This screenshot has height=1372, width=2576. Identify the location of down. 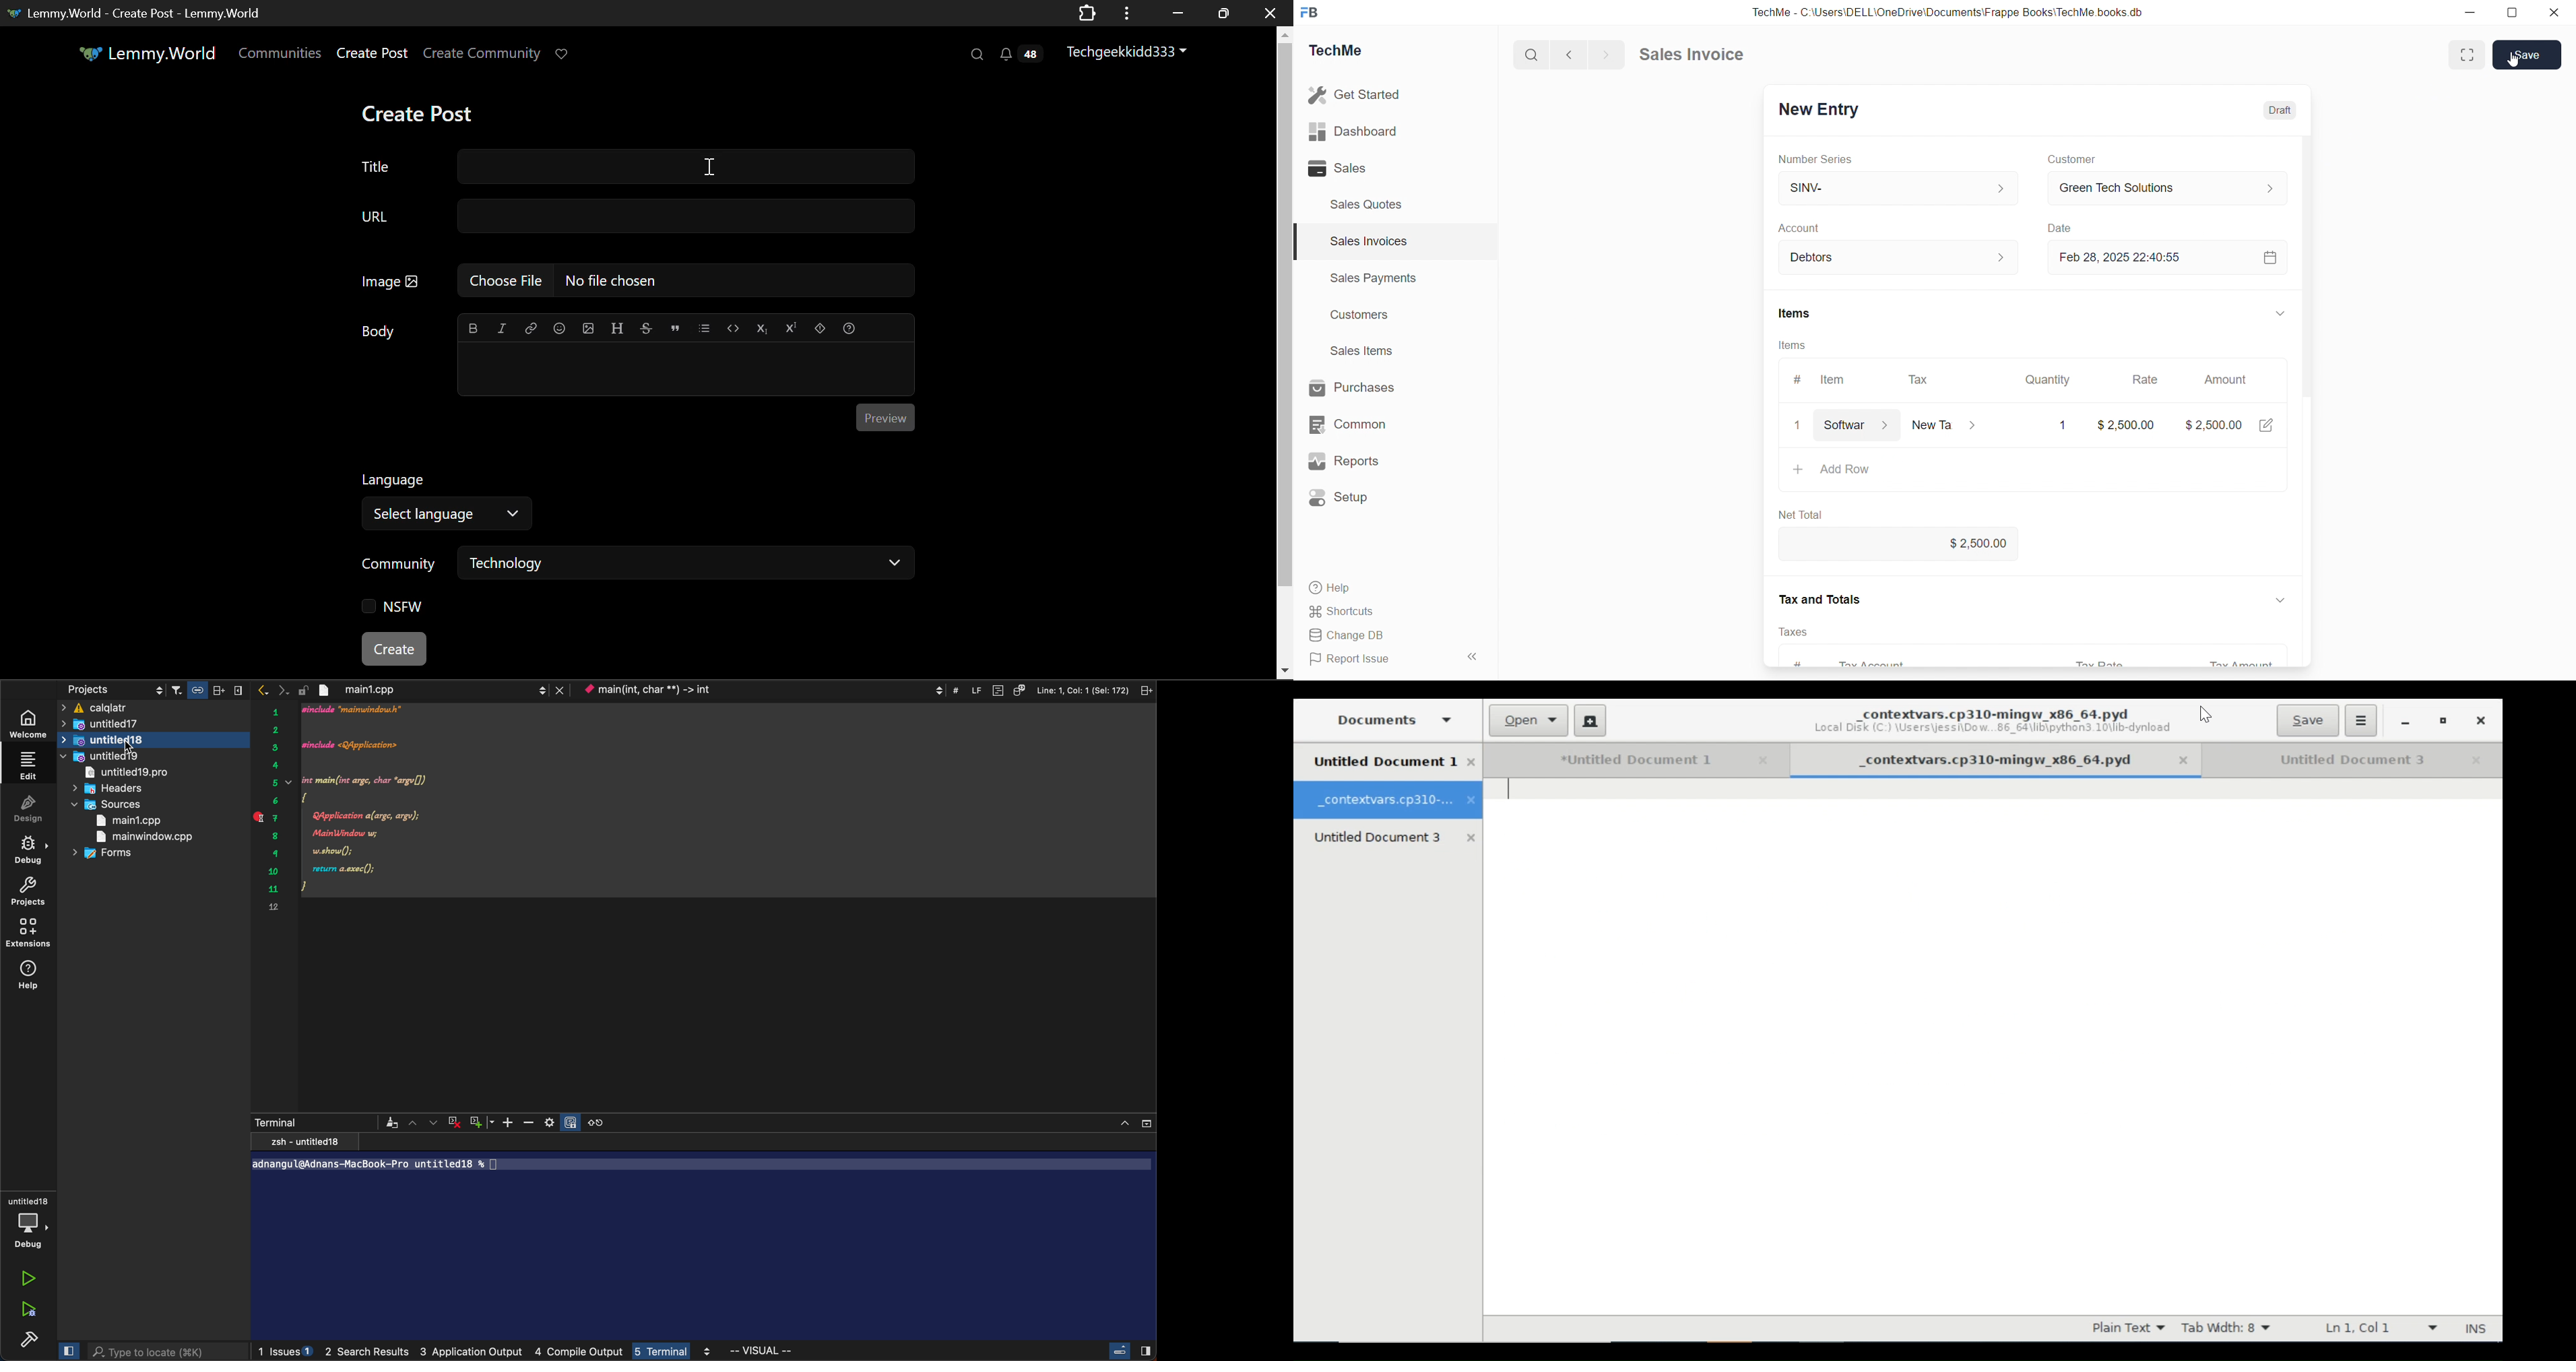
(2281, 313).